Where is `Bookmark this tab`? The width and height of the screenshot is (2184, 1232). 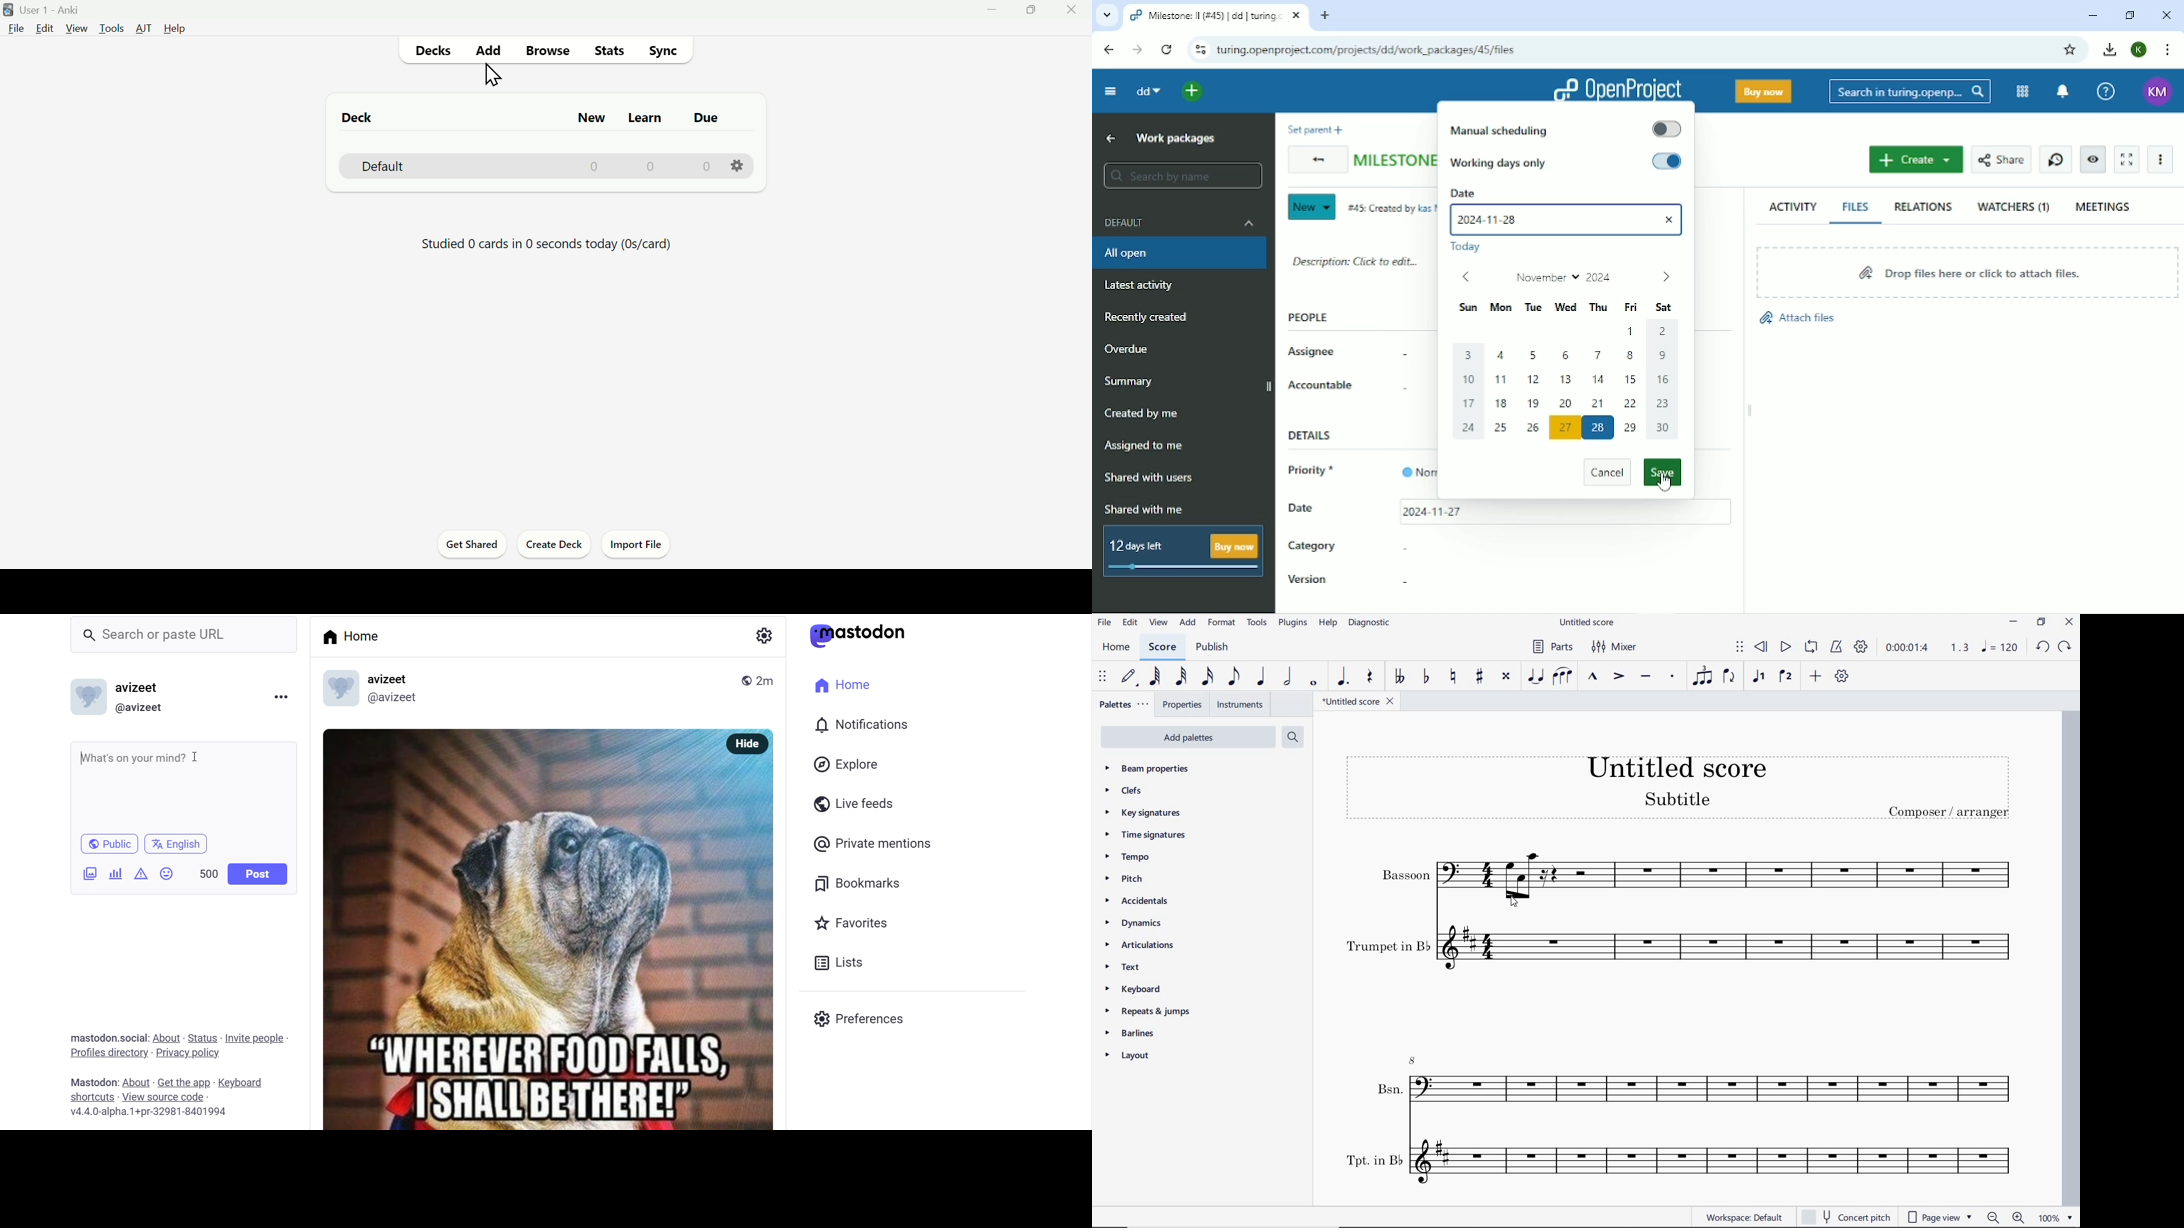
Bookmark this tab is located at coordinates (2069, 50).